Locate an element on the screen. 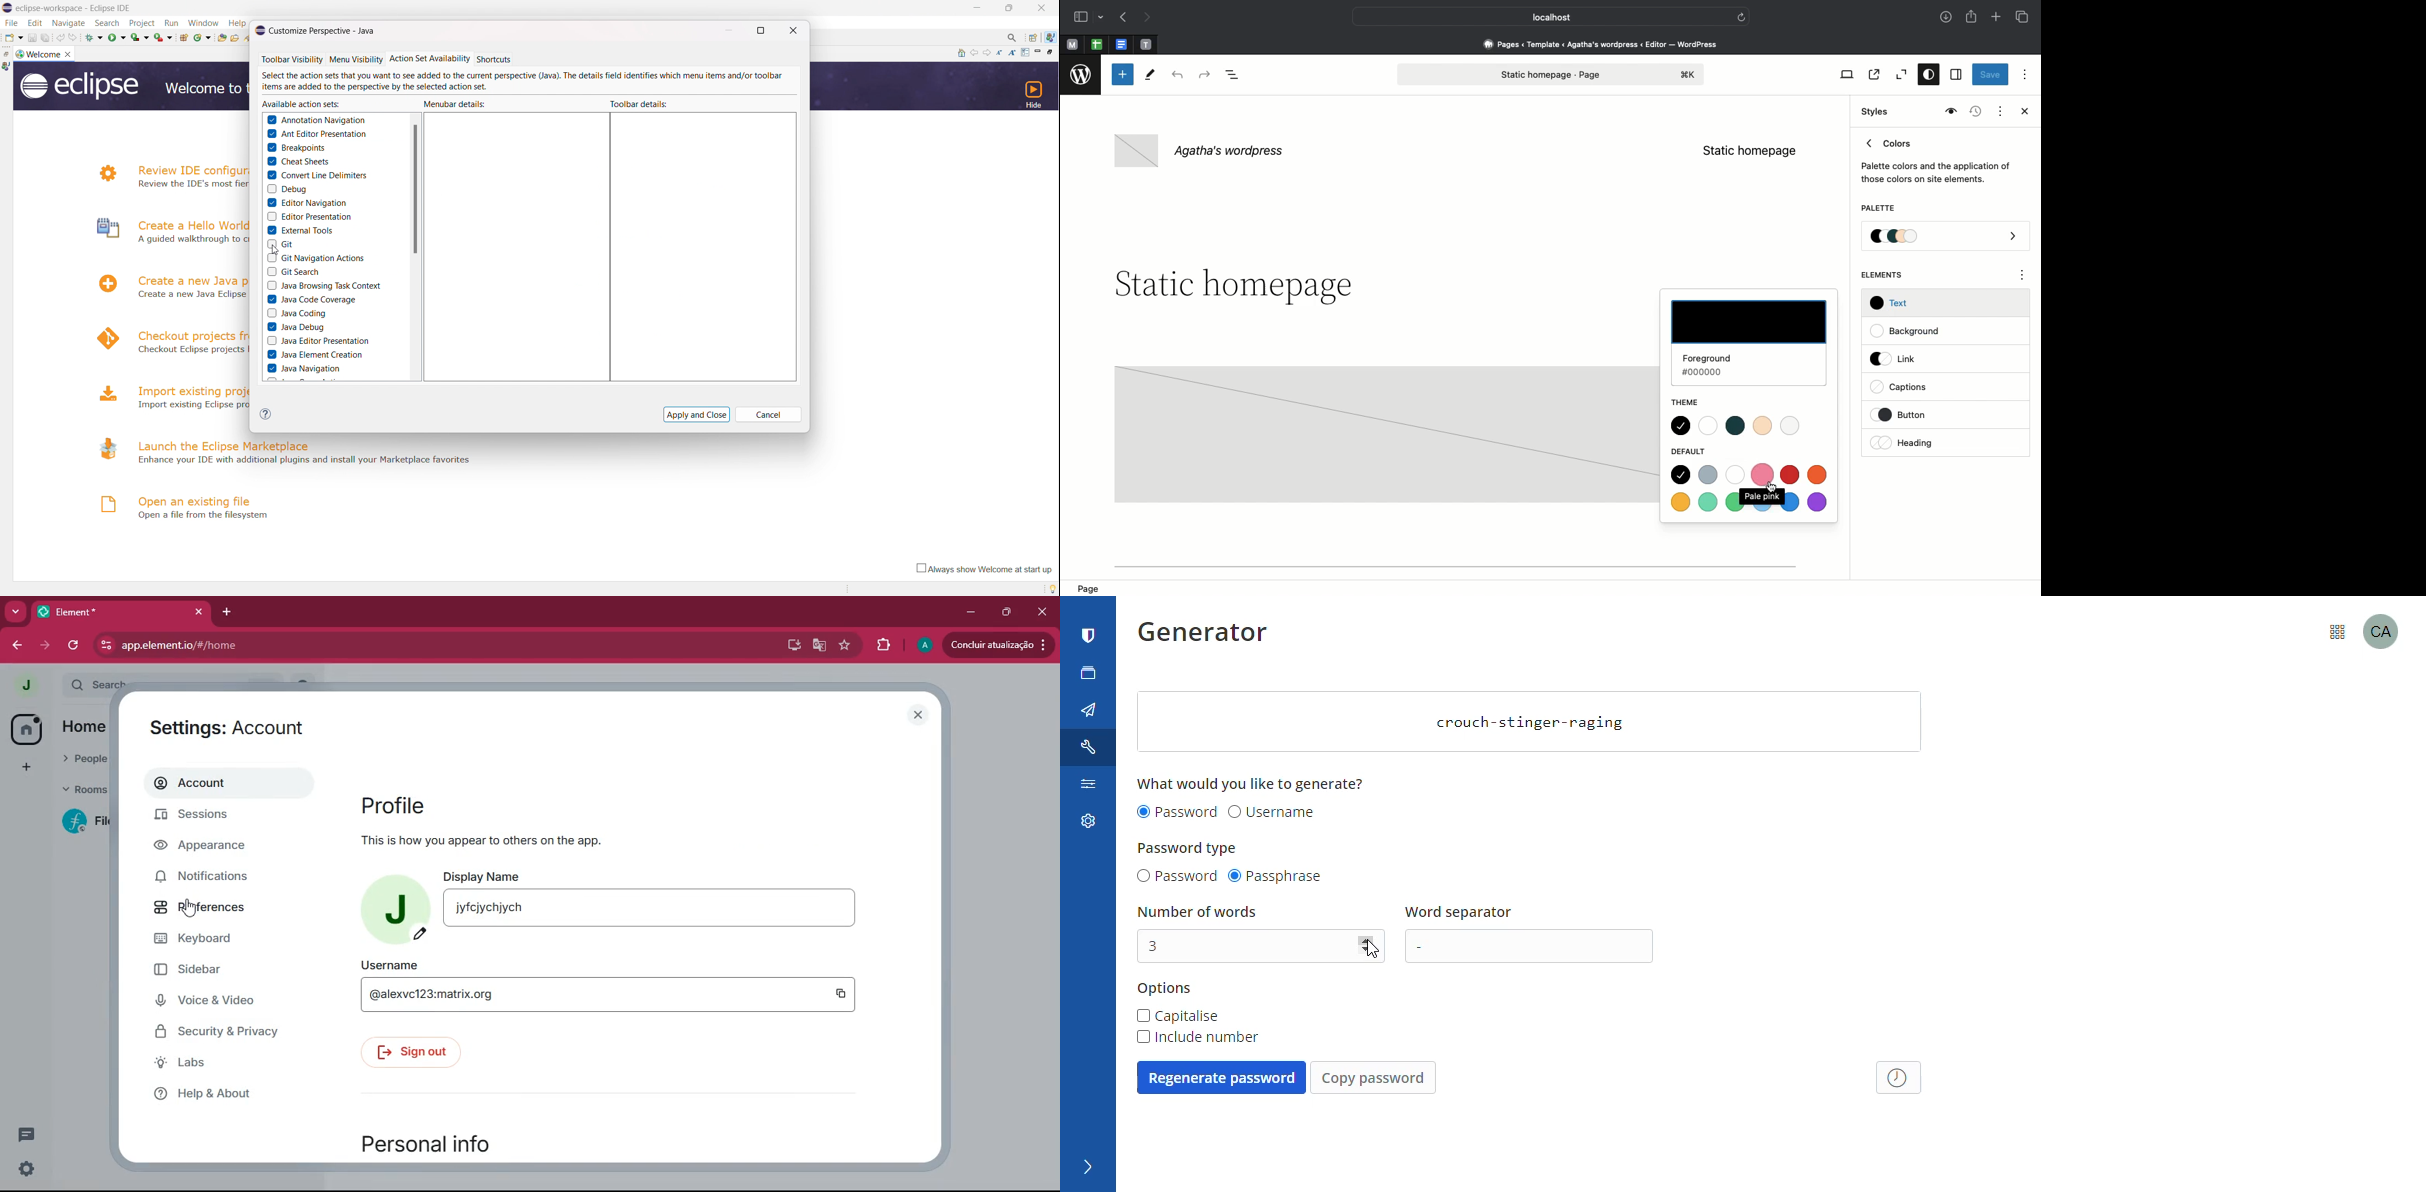 The width and height of the screenshot is (2436, 1204). search is located at coordinates (108, 23).